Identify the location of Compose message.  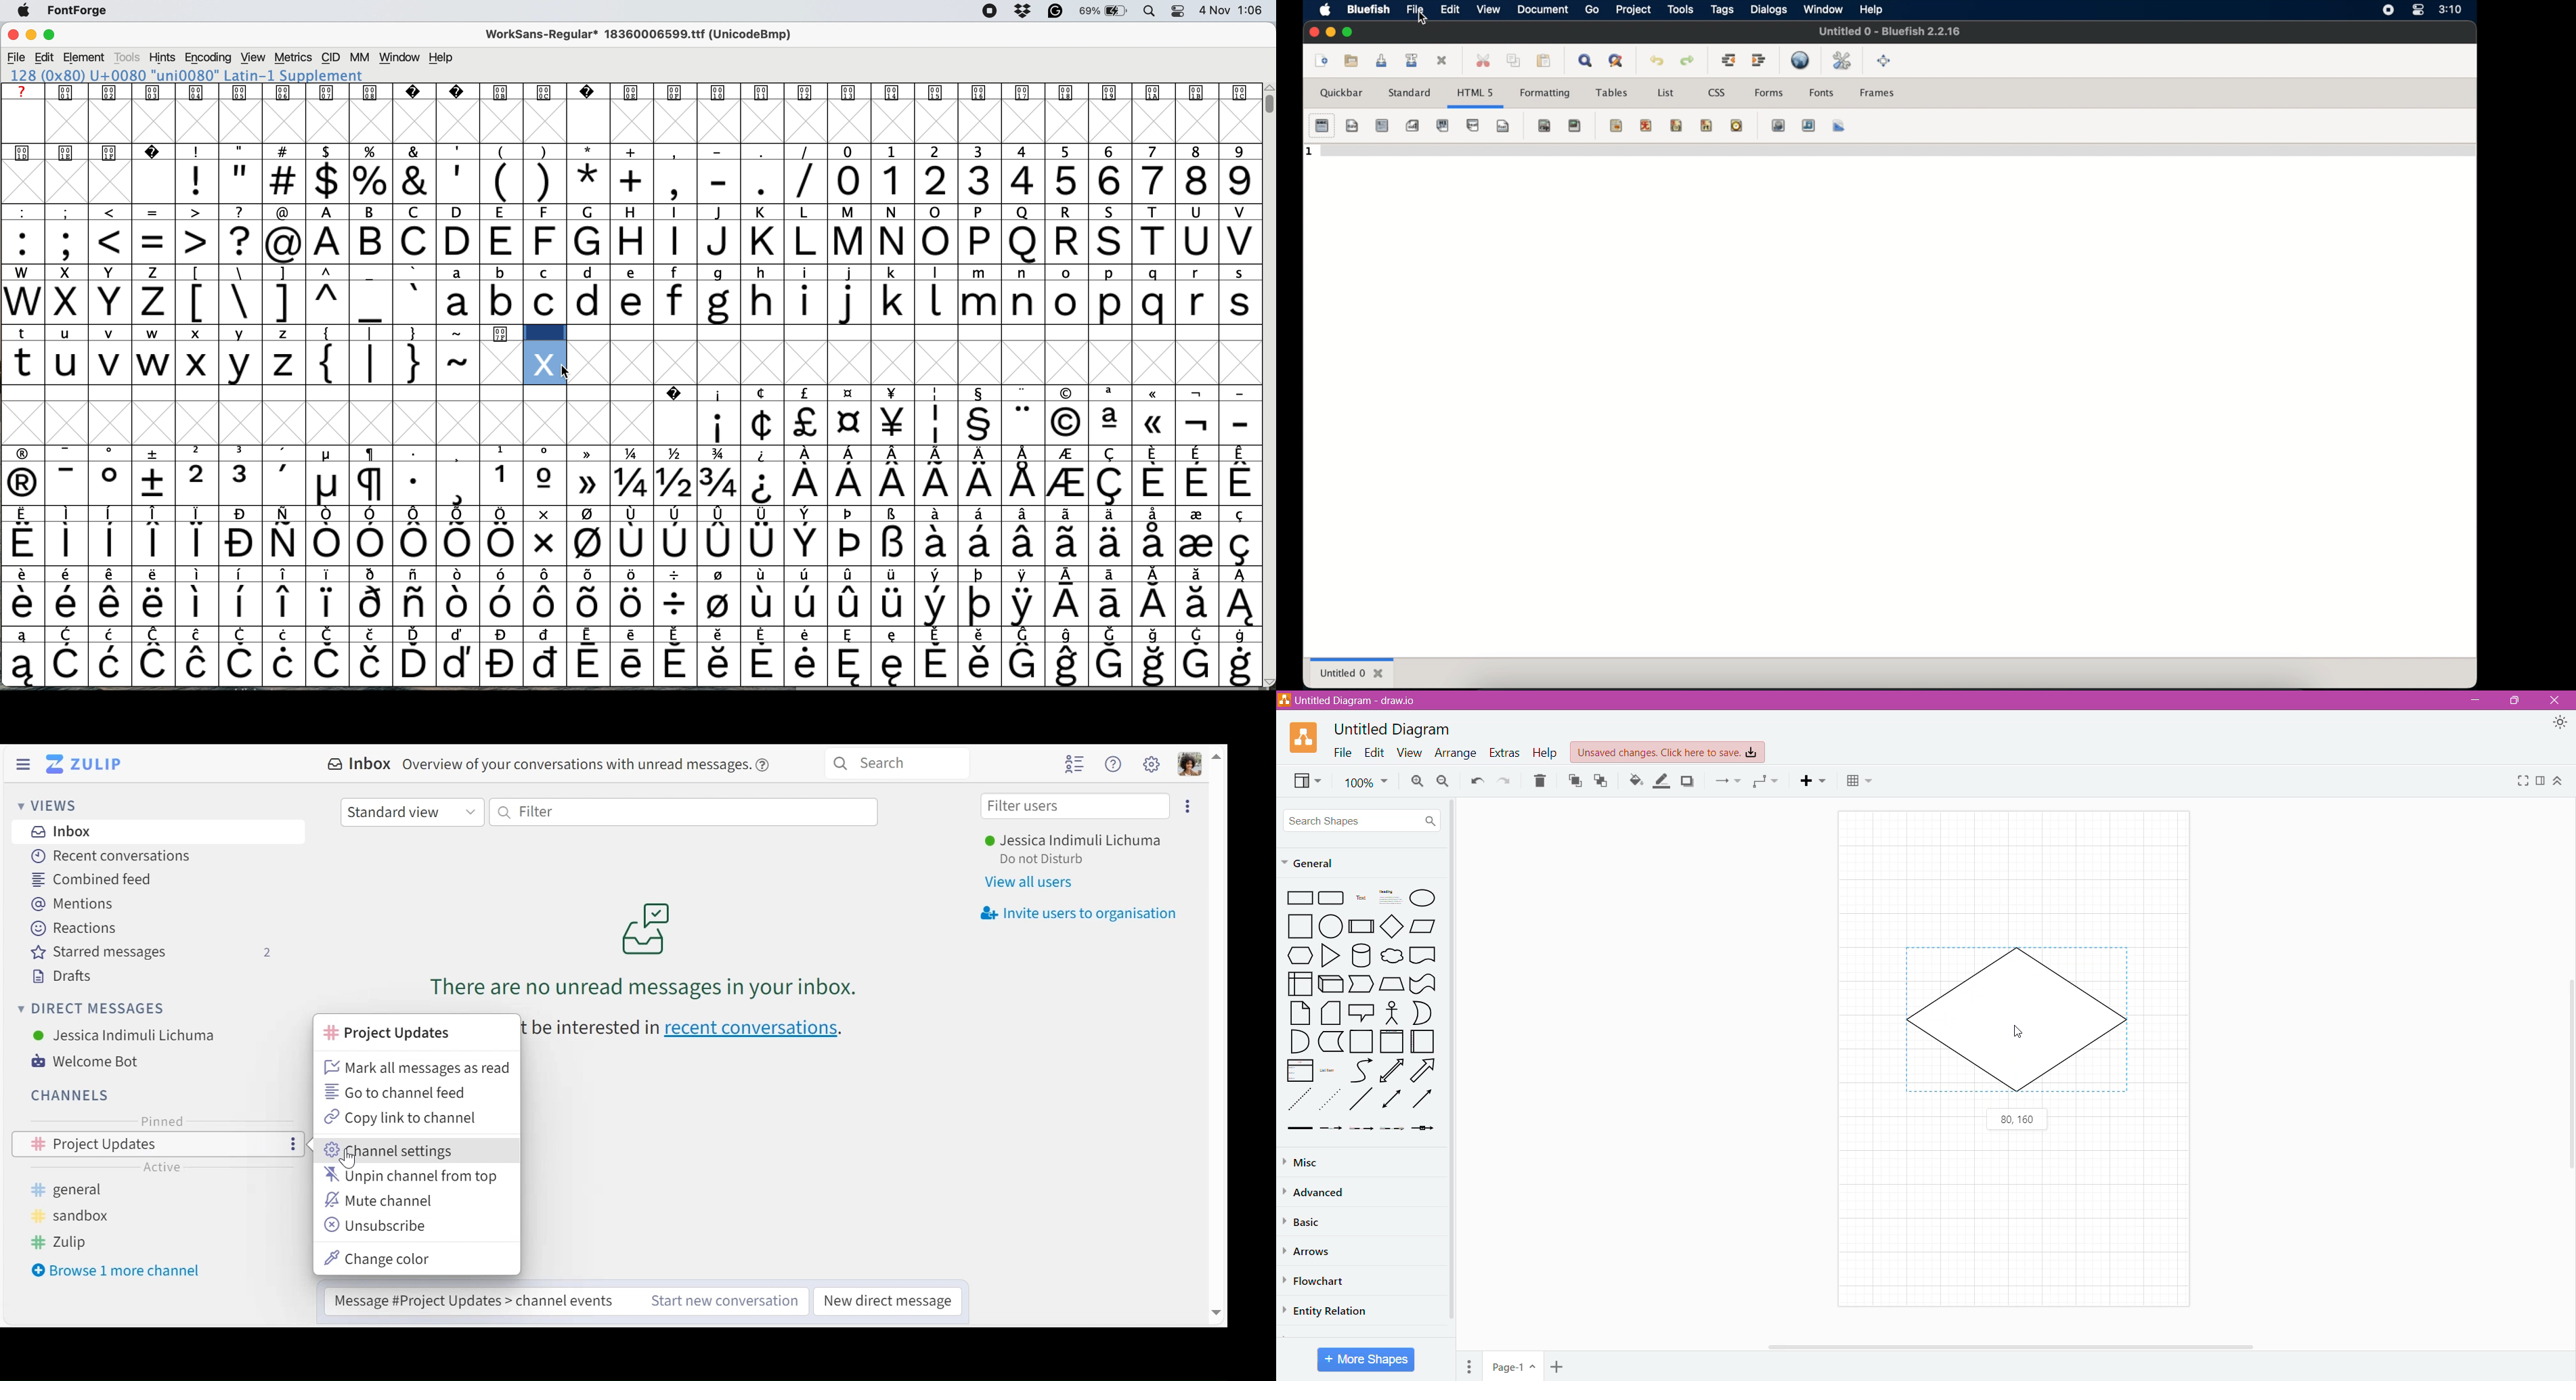
(477, 1297).